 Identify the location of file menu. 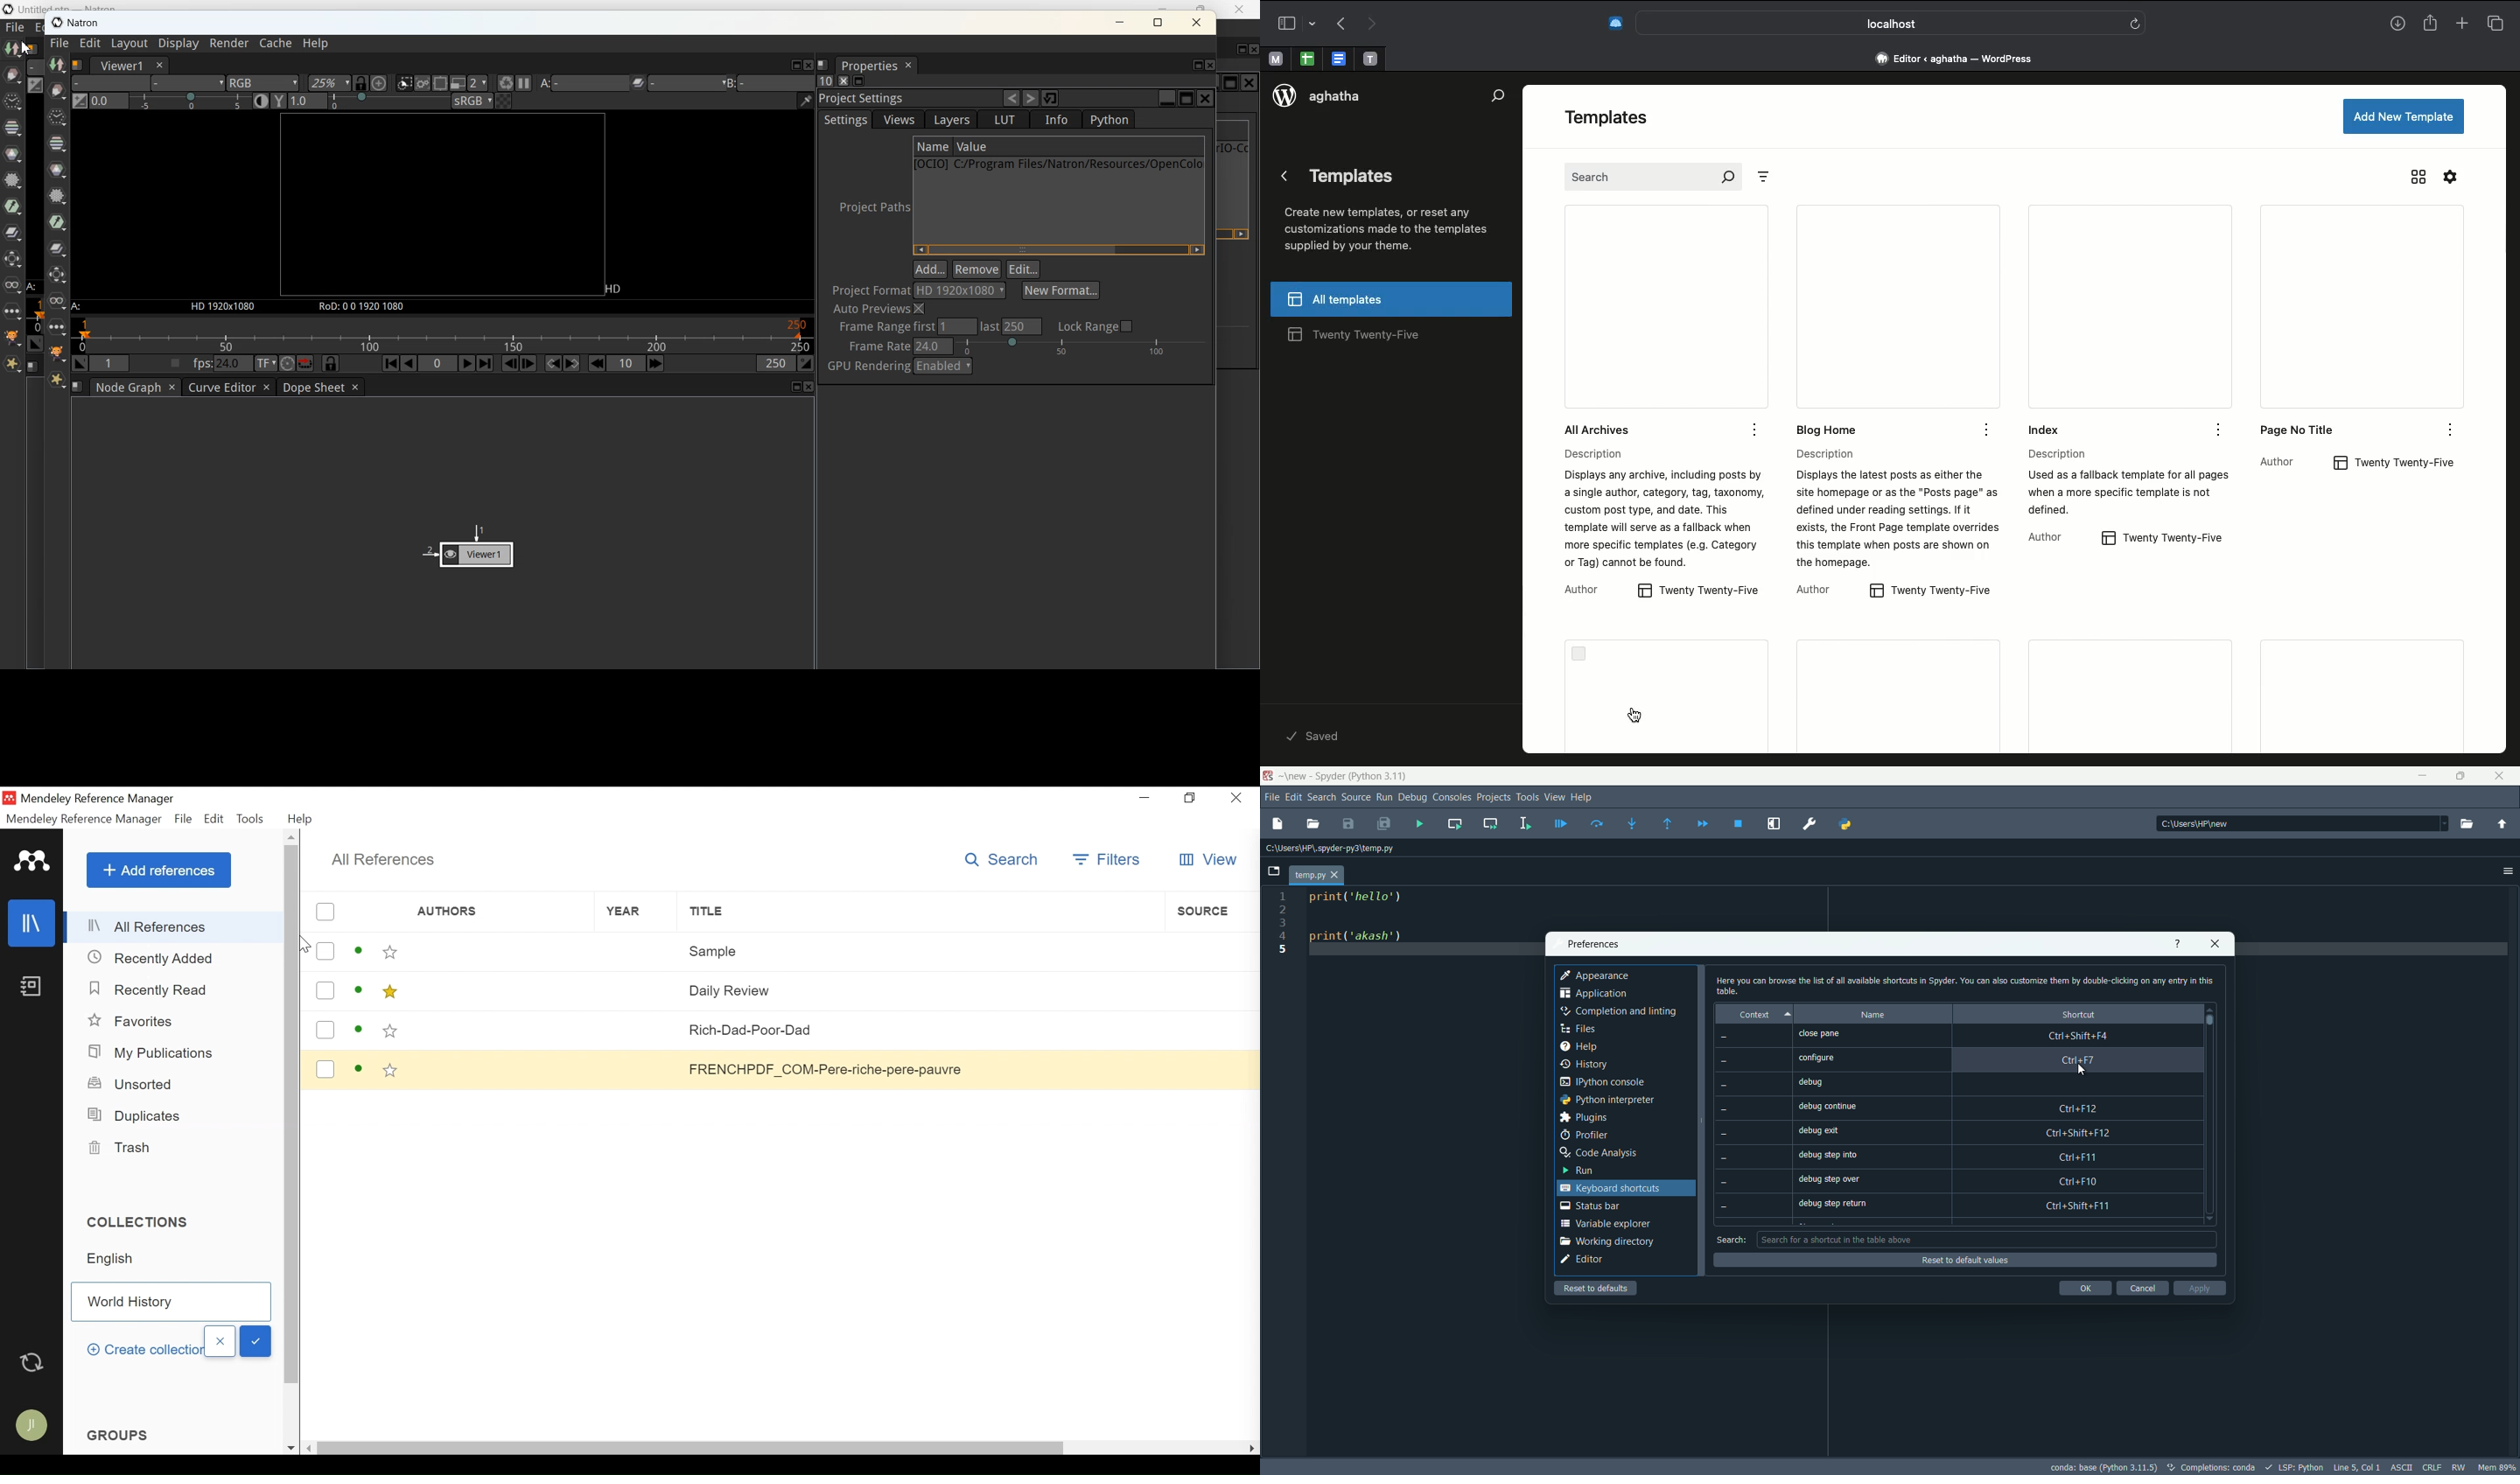
(1273, 798).